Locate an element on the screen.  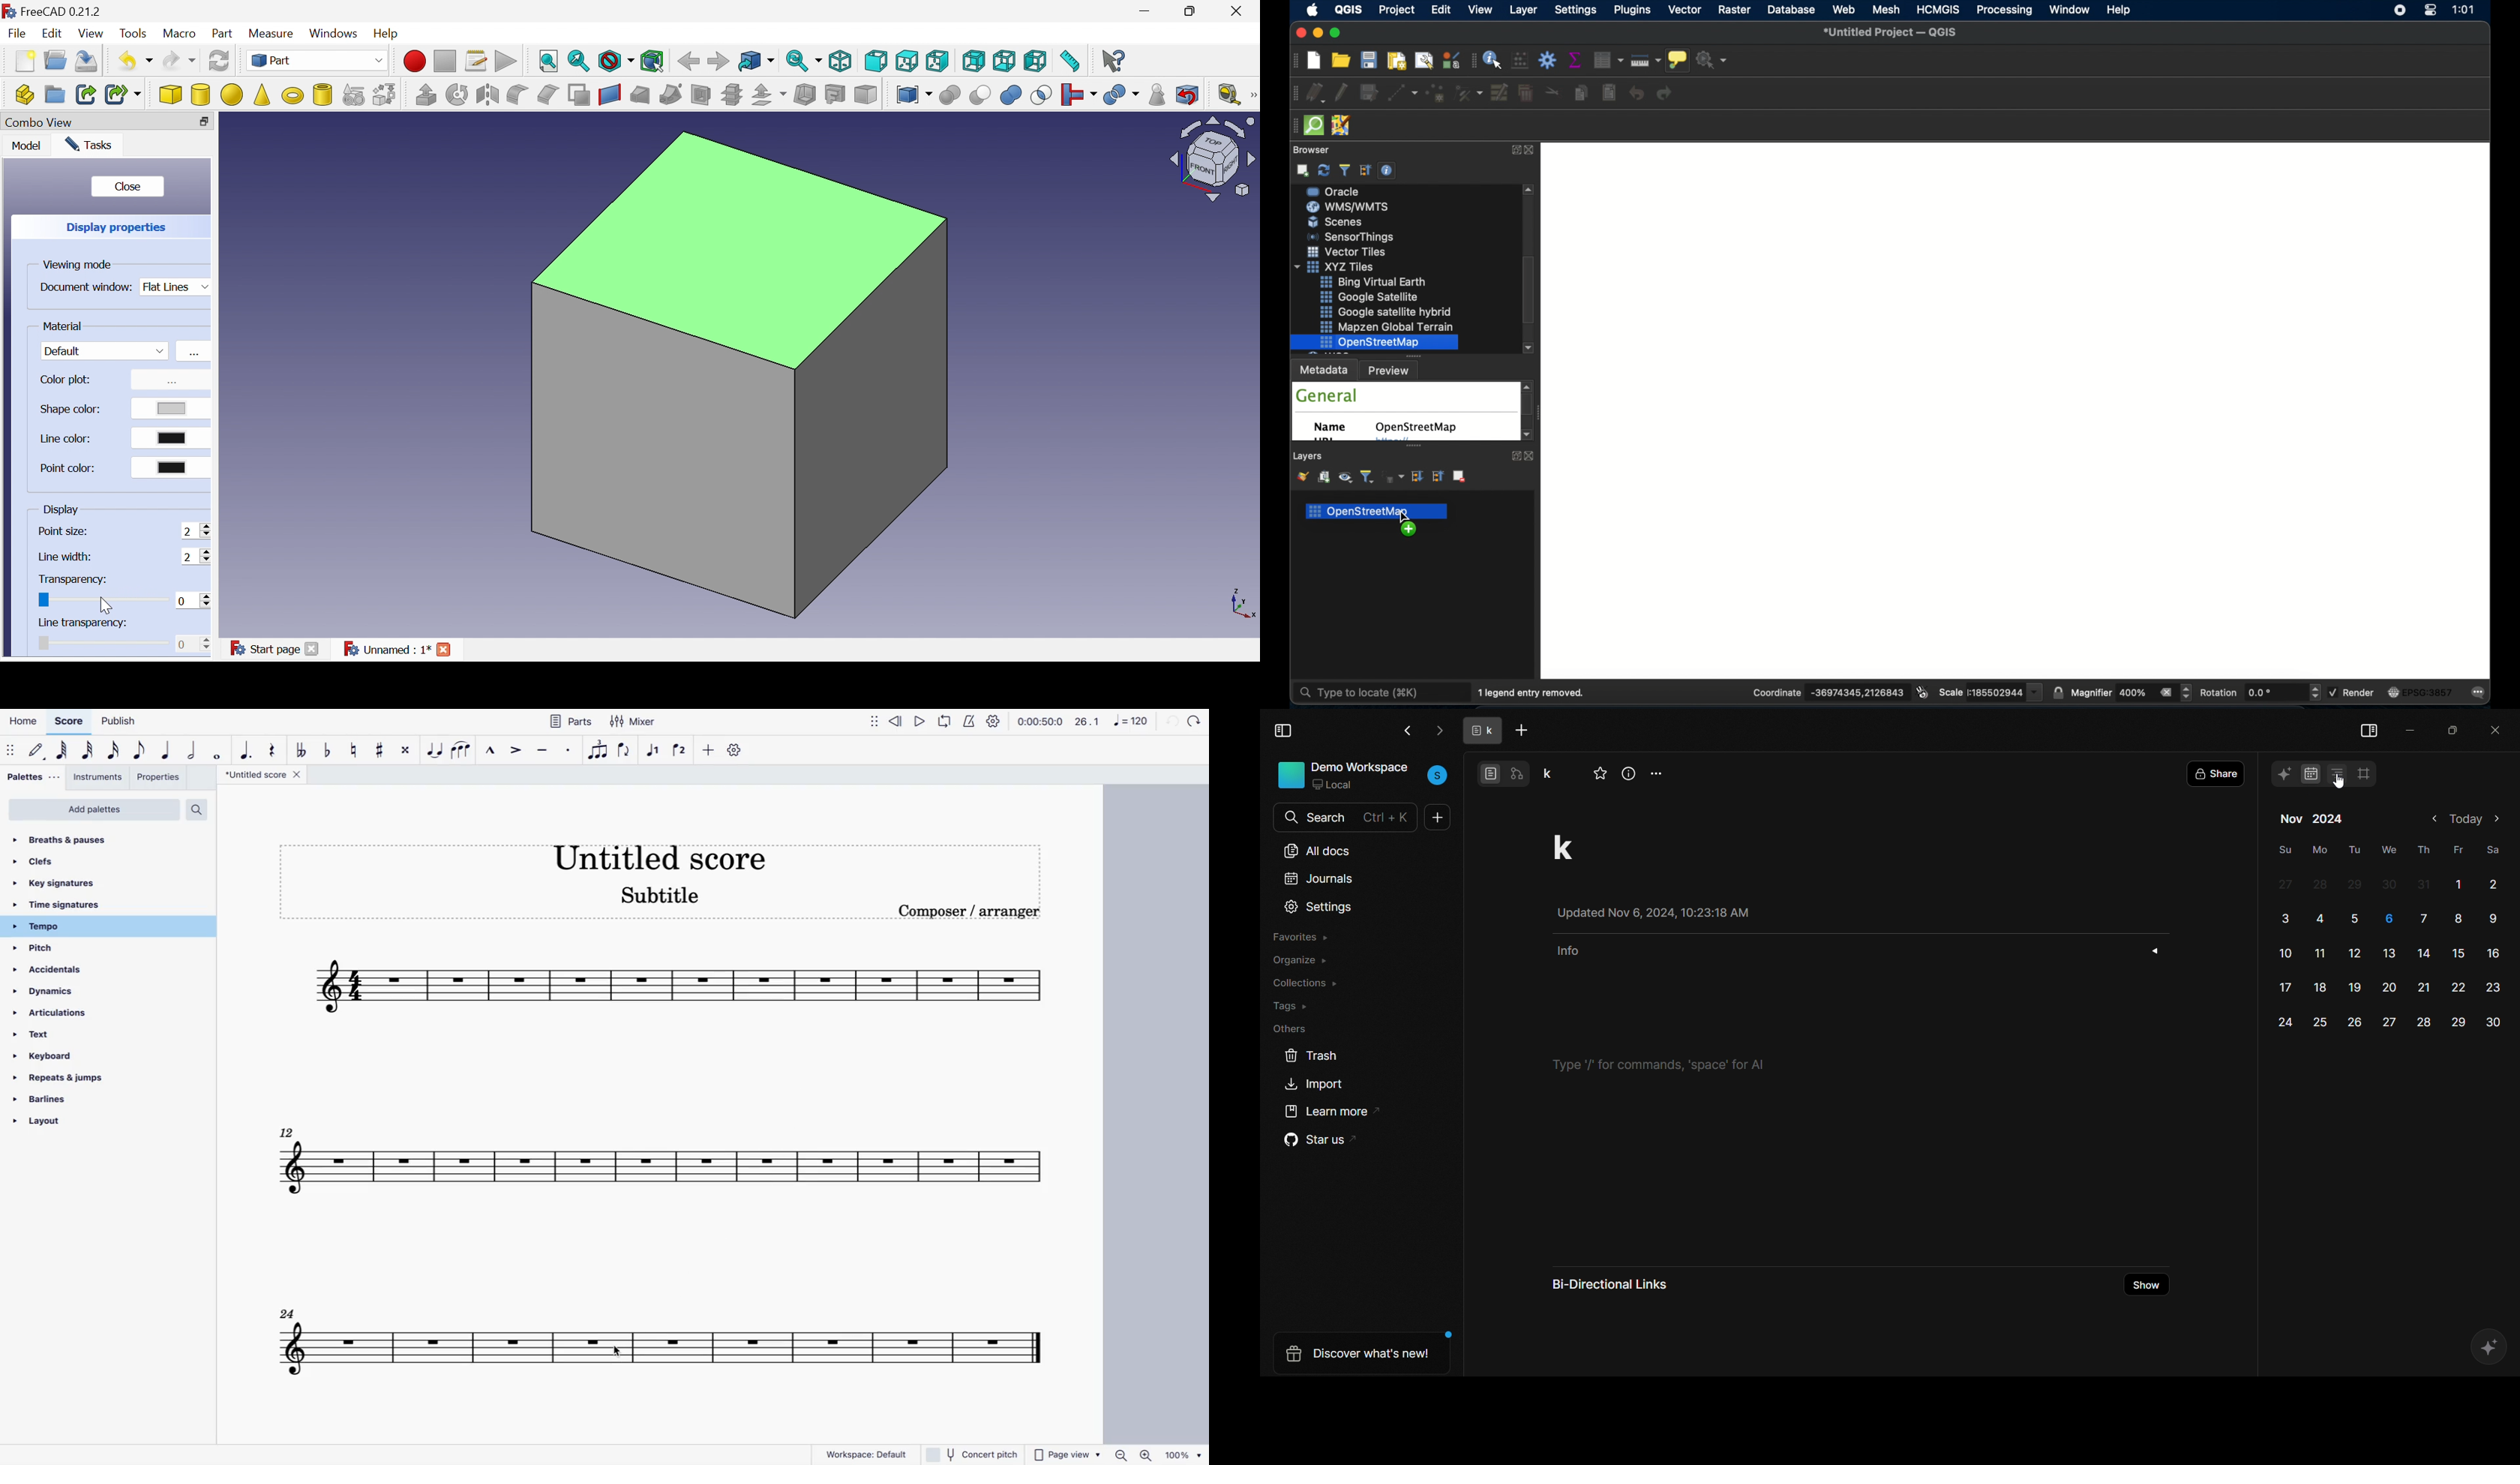
Material properties is located at coordinates (192, 354).